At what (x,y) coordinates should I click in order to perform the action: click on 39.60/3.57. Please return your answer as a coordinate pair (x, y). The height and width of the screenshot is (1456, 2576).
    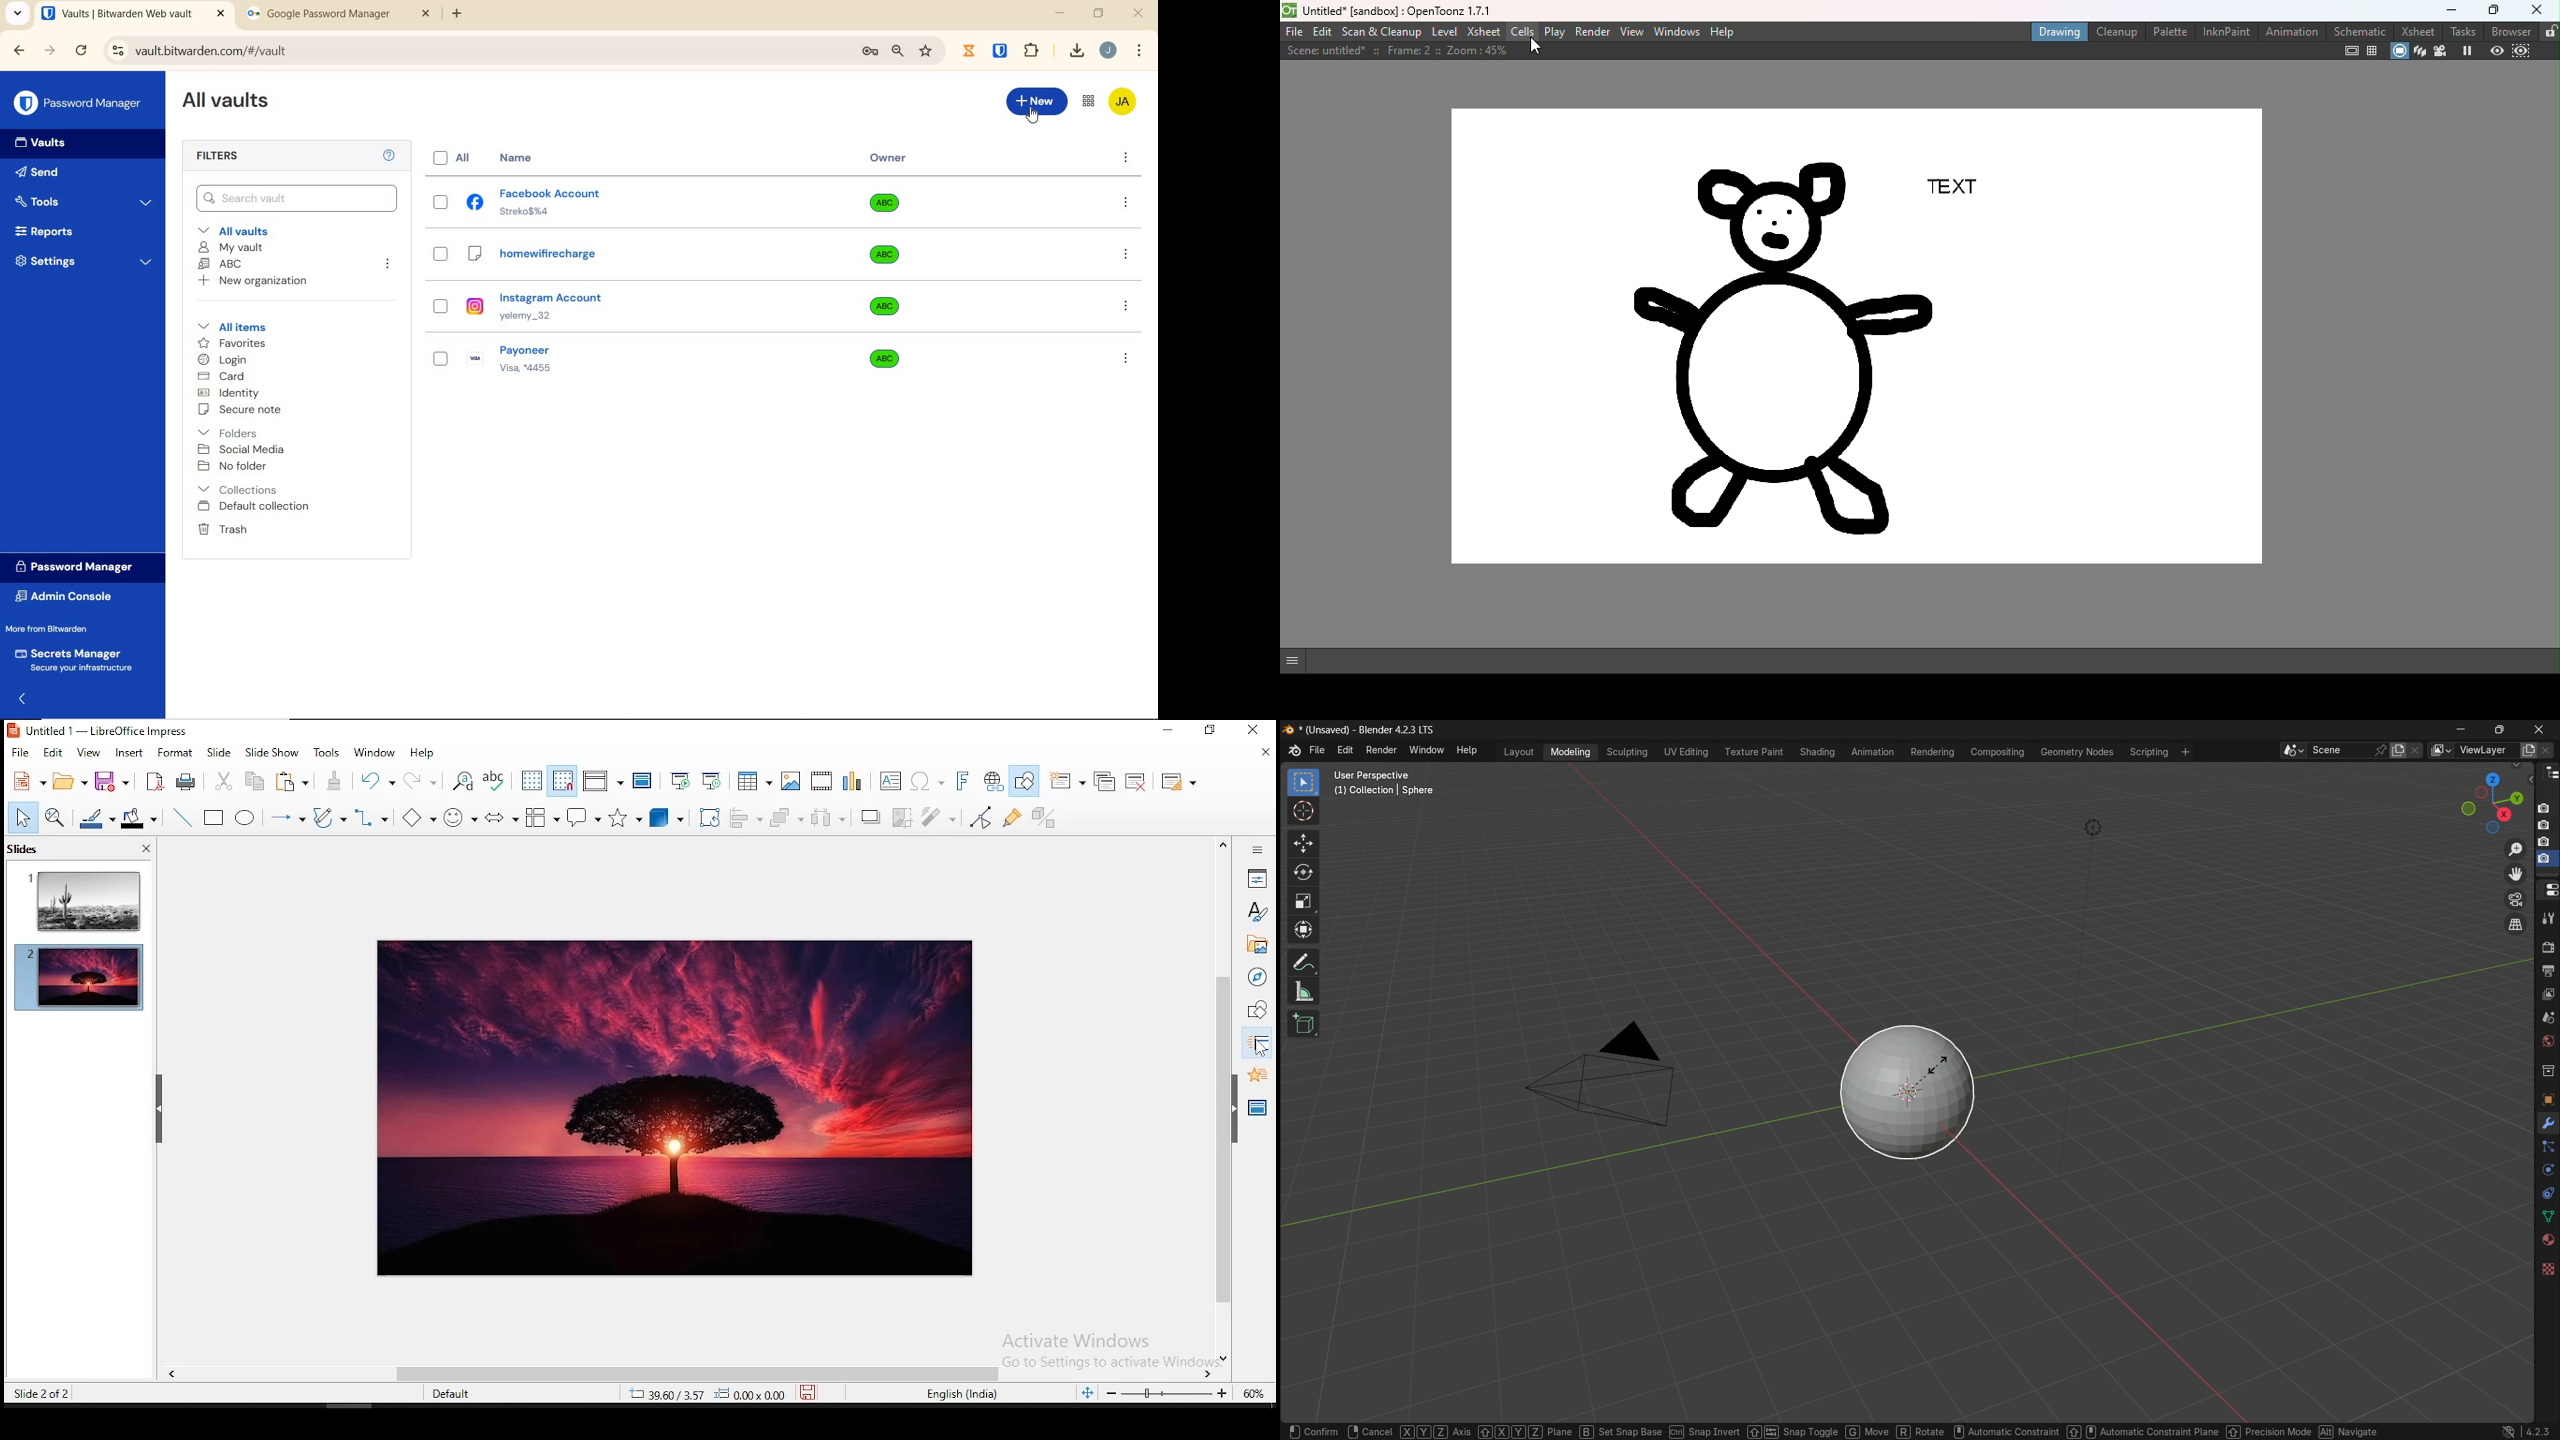
    Looking at the image, I should click on (657, 1396).